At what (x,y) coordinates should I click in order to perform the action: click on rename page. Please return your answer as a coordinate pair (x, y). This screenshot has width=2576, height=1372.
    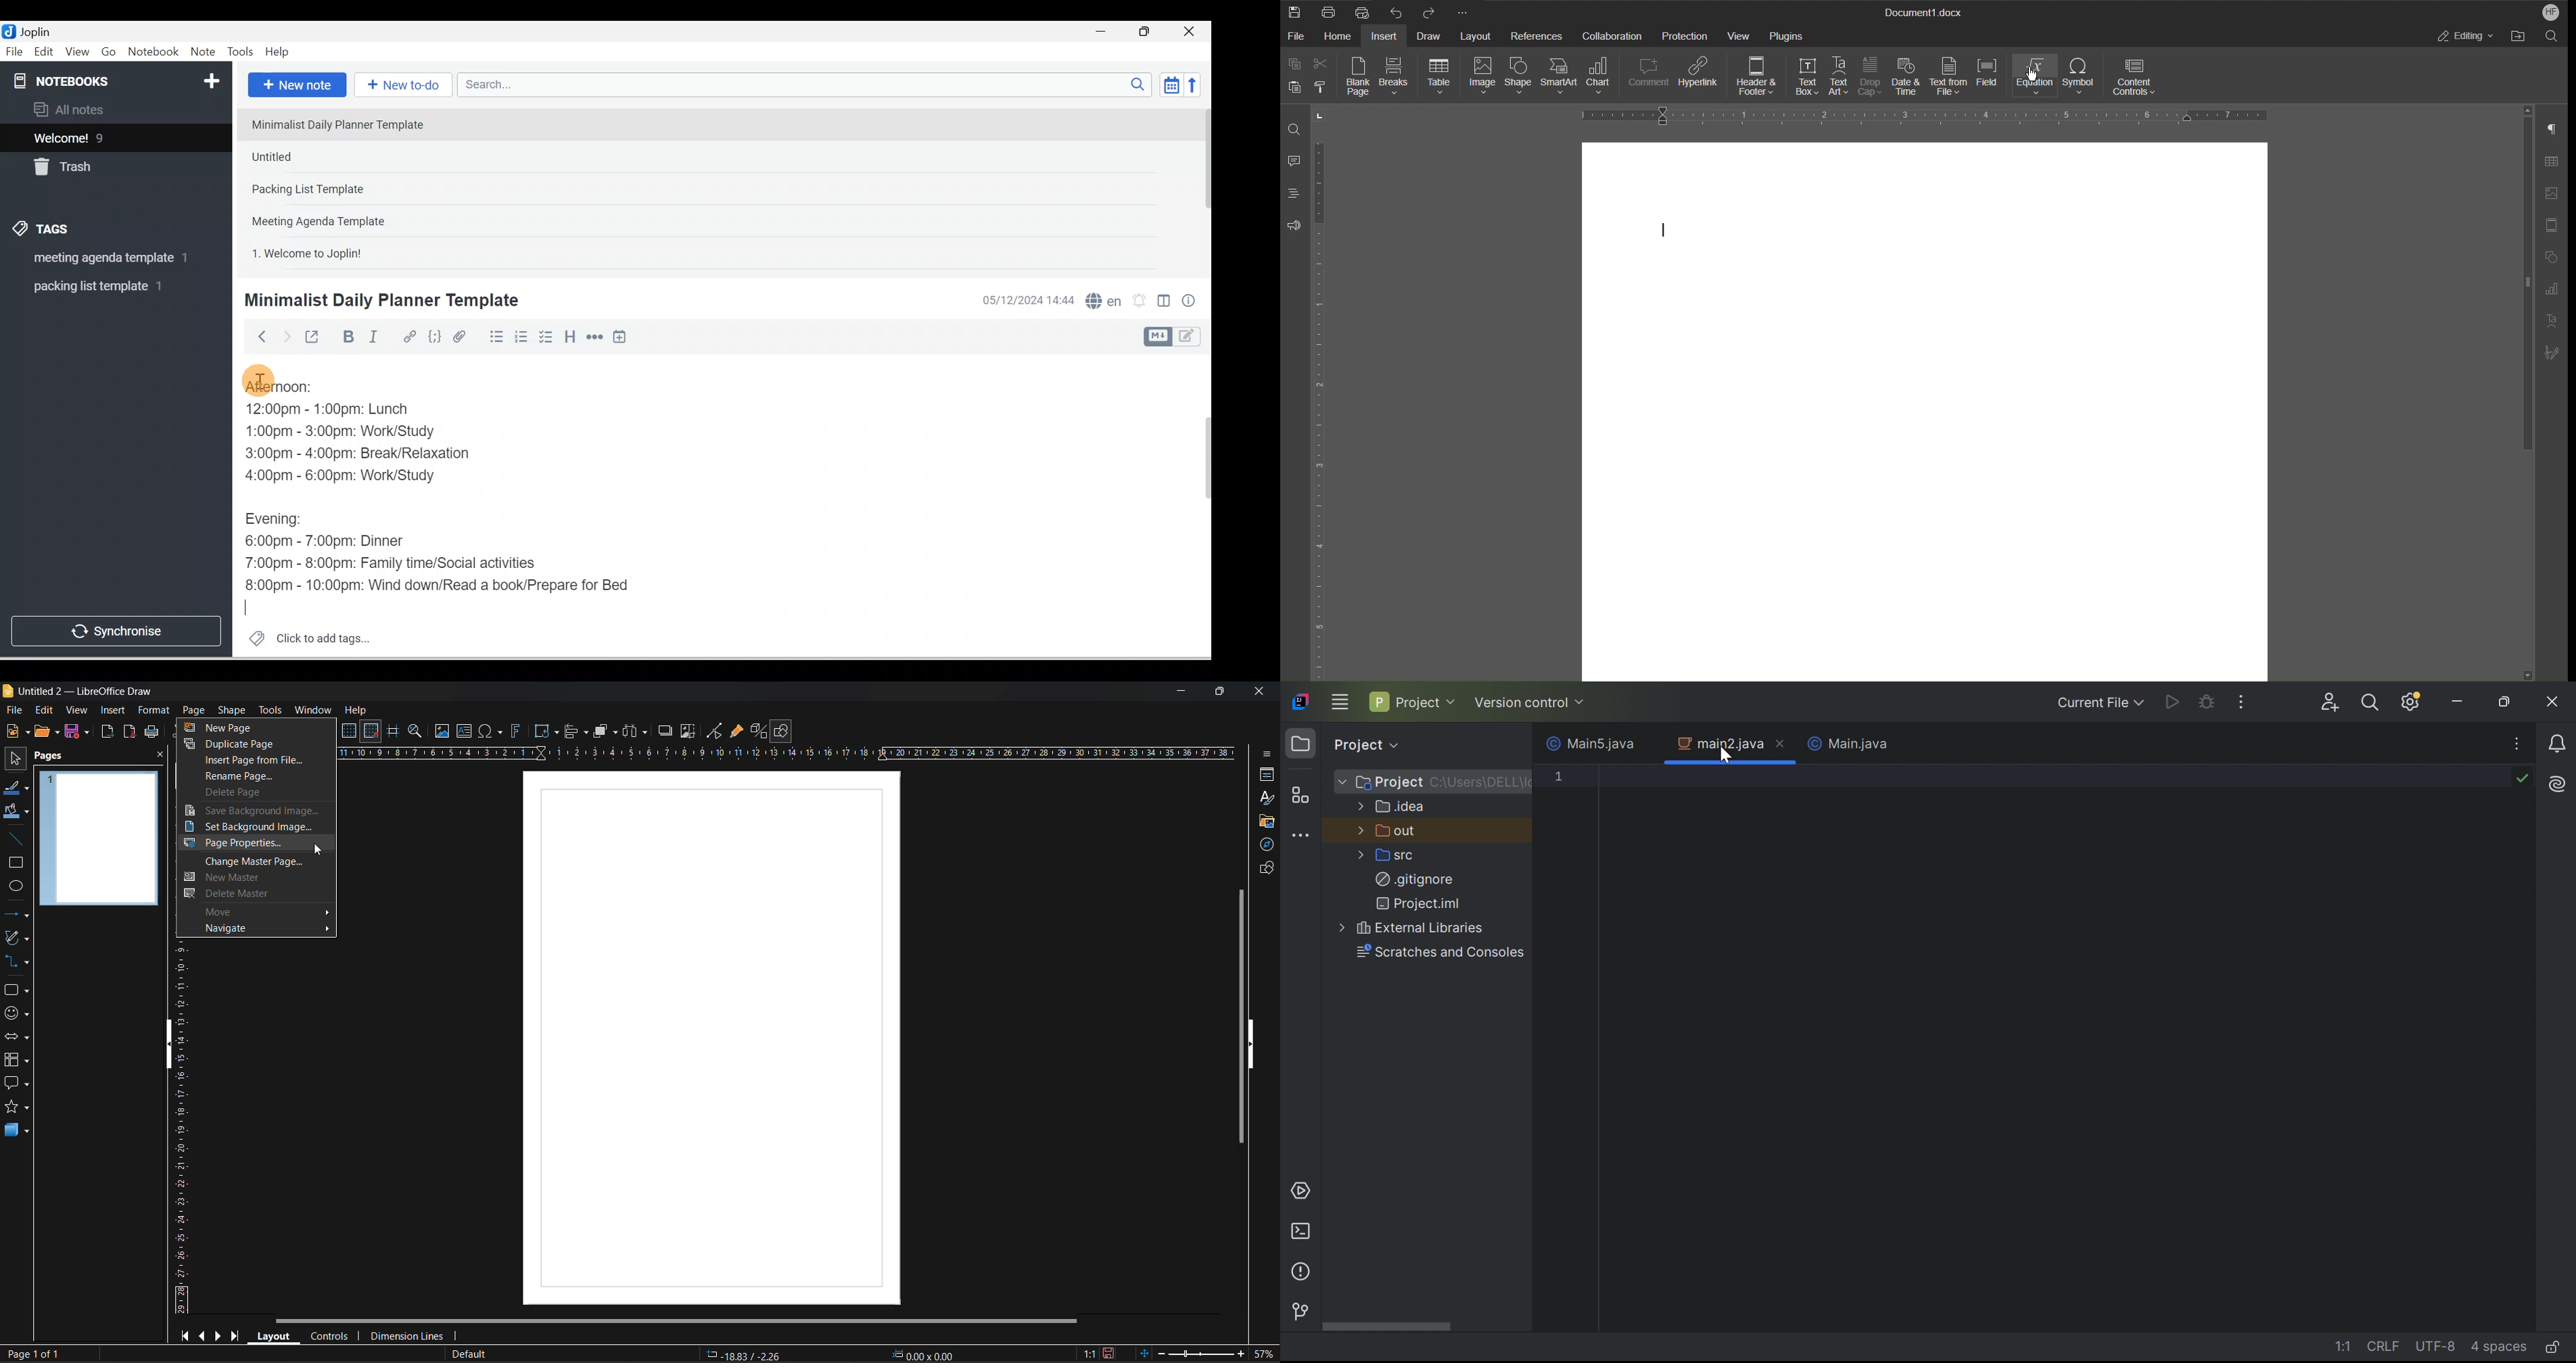
    Looking at the image, I should click on (239, 777).